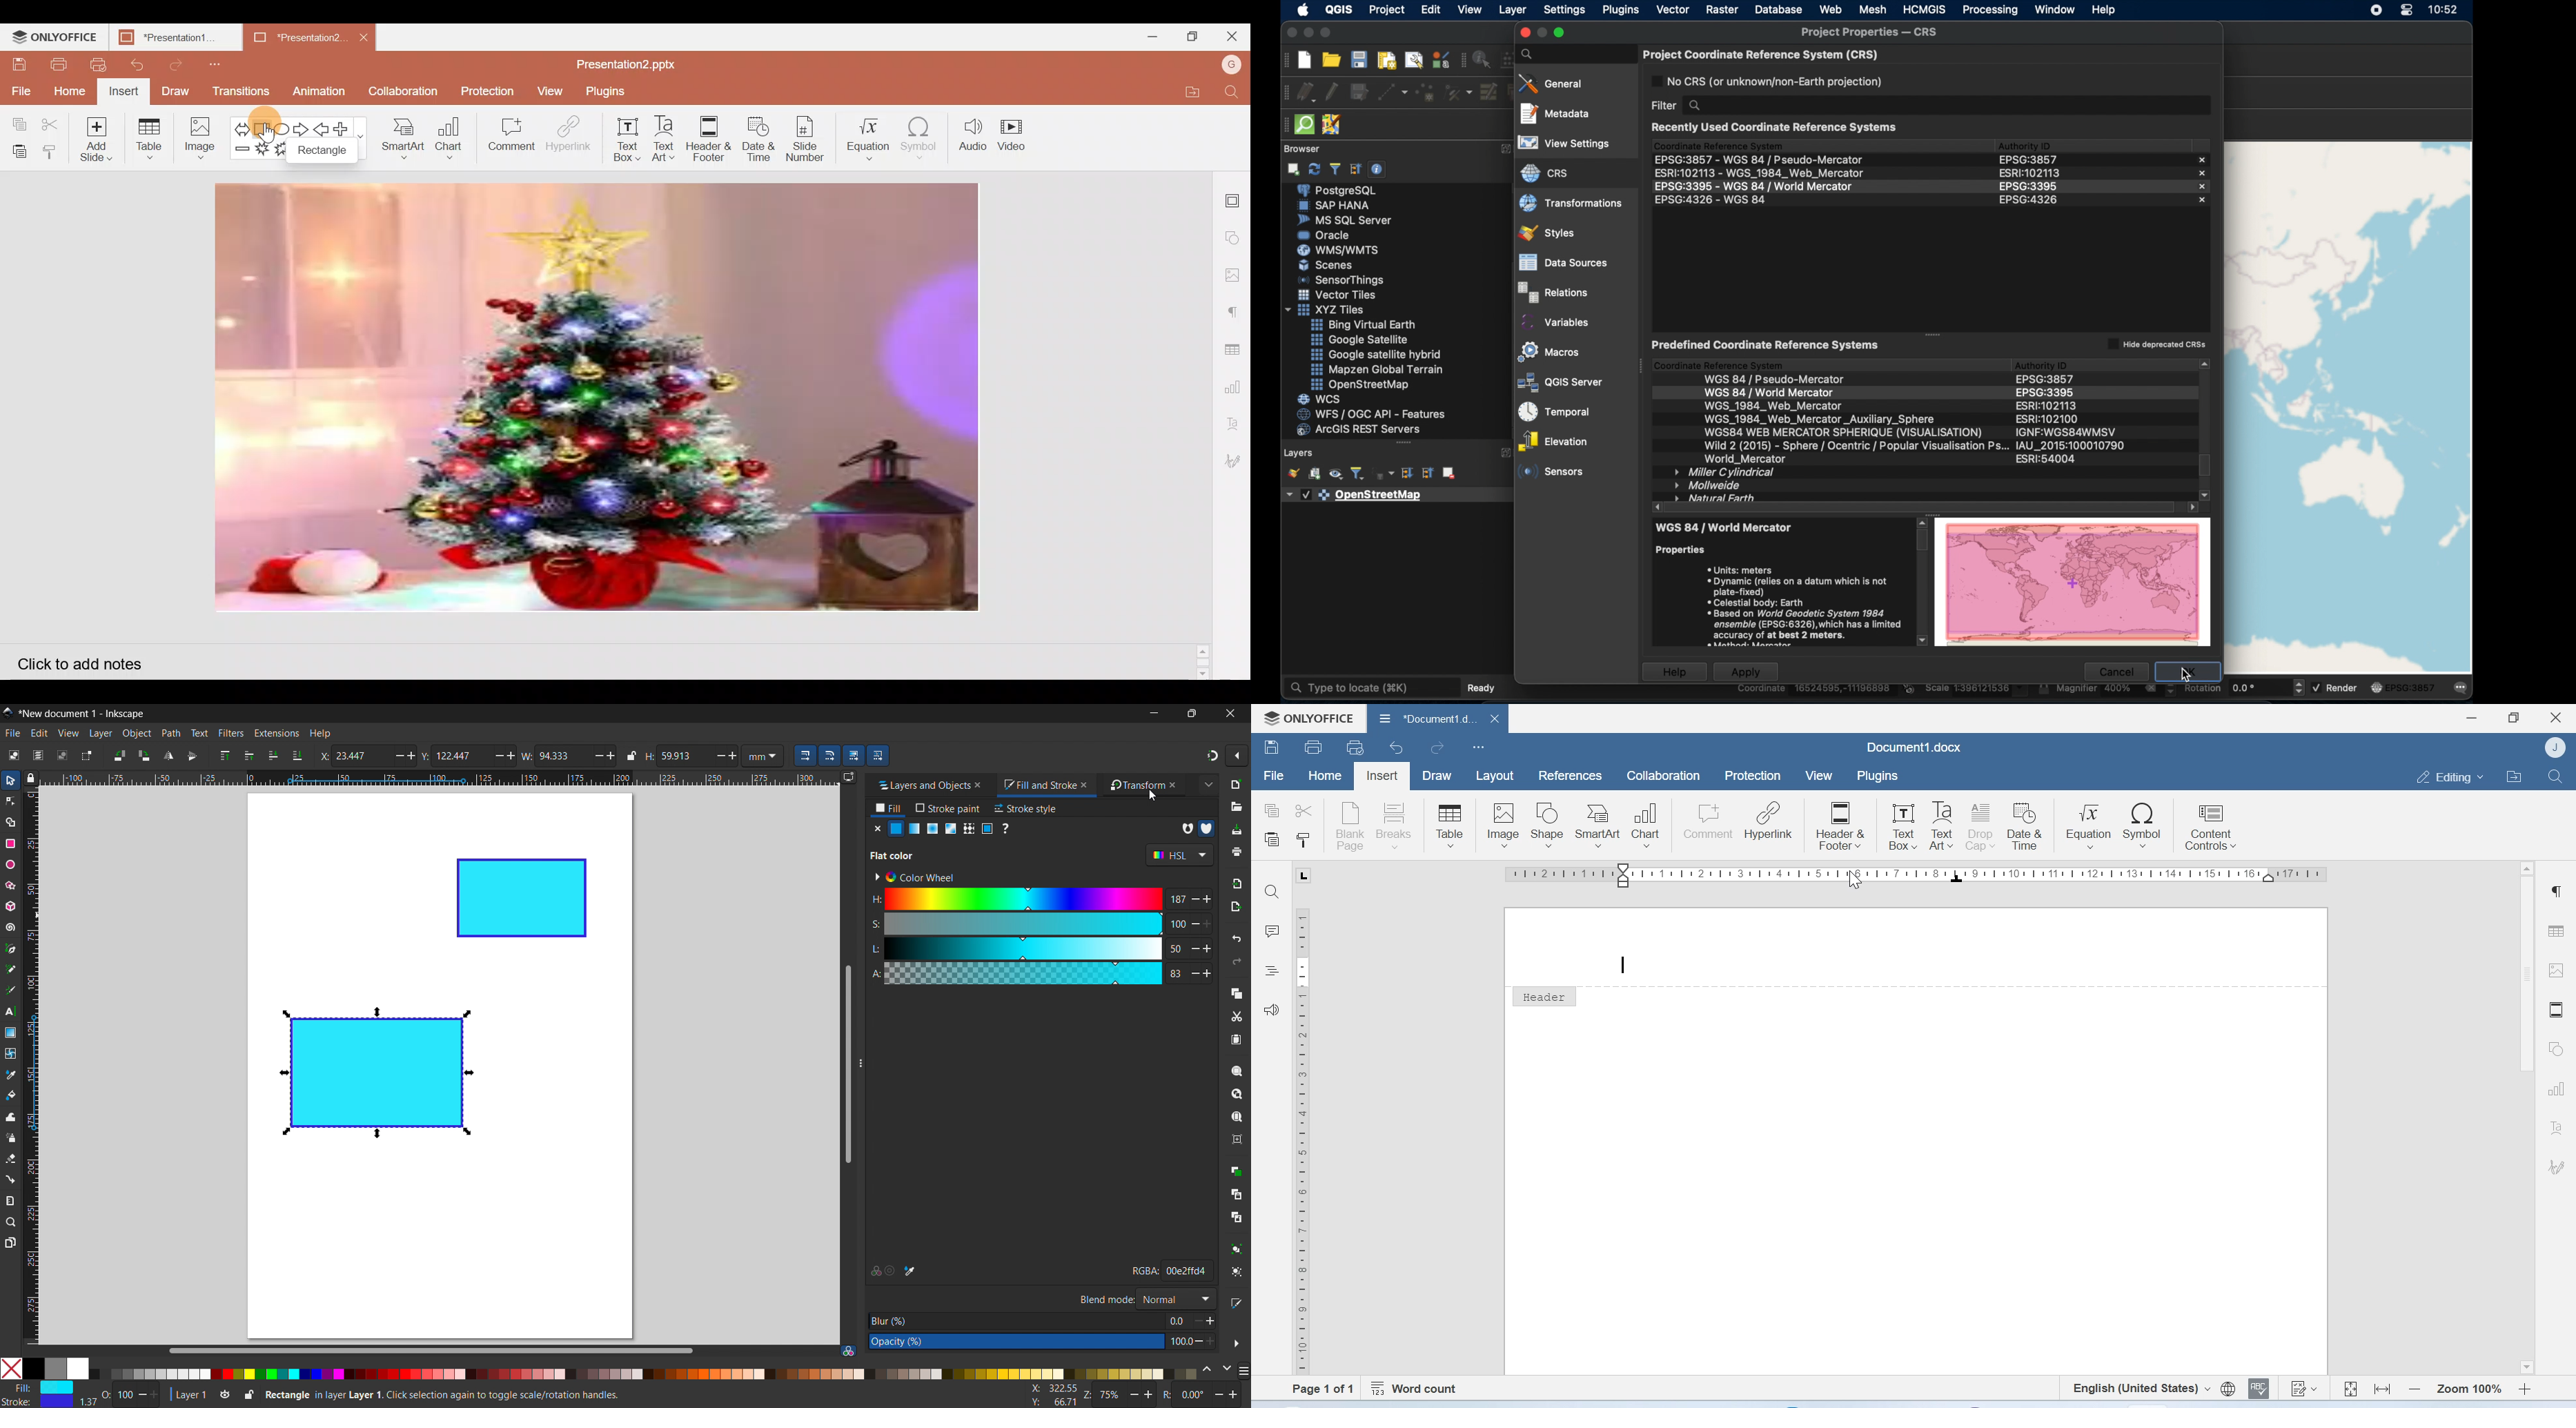 This screenshot has width=2576, height=1428. I want to click on Find, so click(2555, 776).